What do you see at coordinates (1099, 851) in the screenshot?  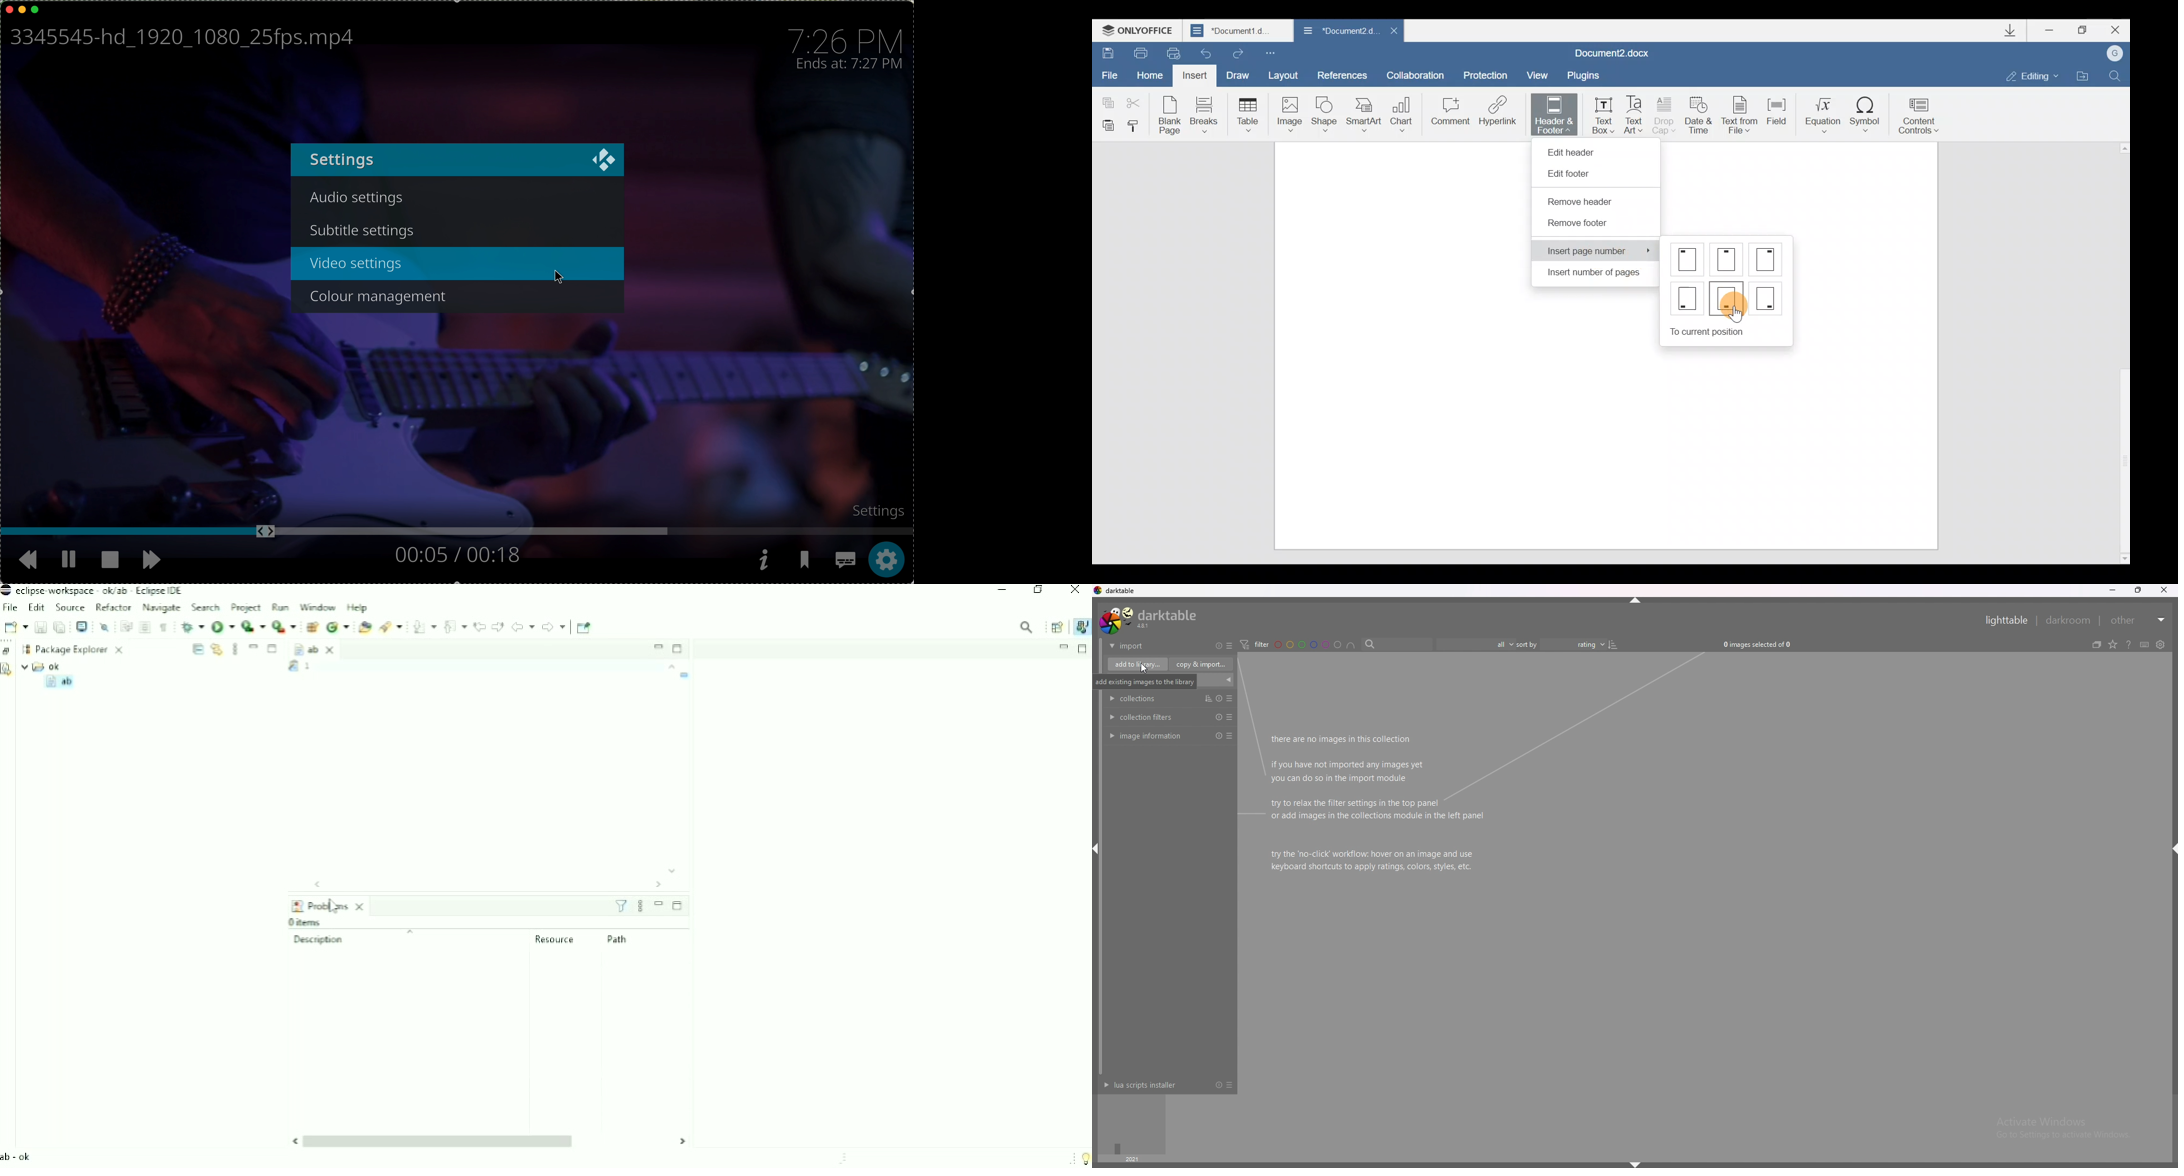 I see `shift+ctlr+l` at bounding box center [1099, 851].